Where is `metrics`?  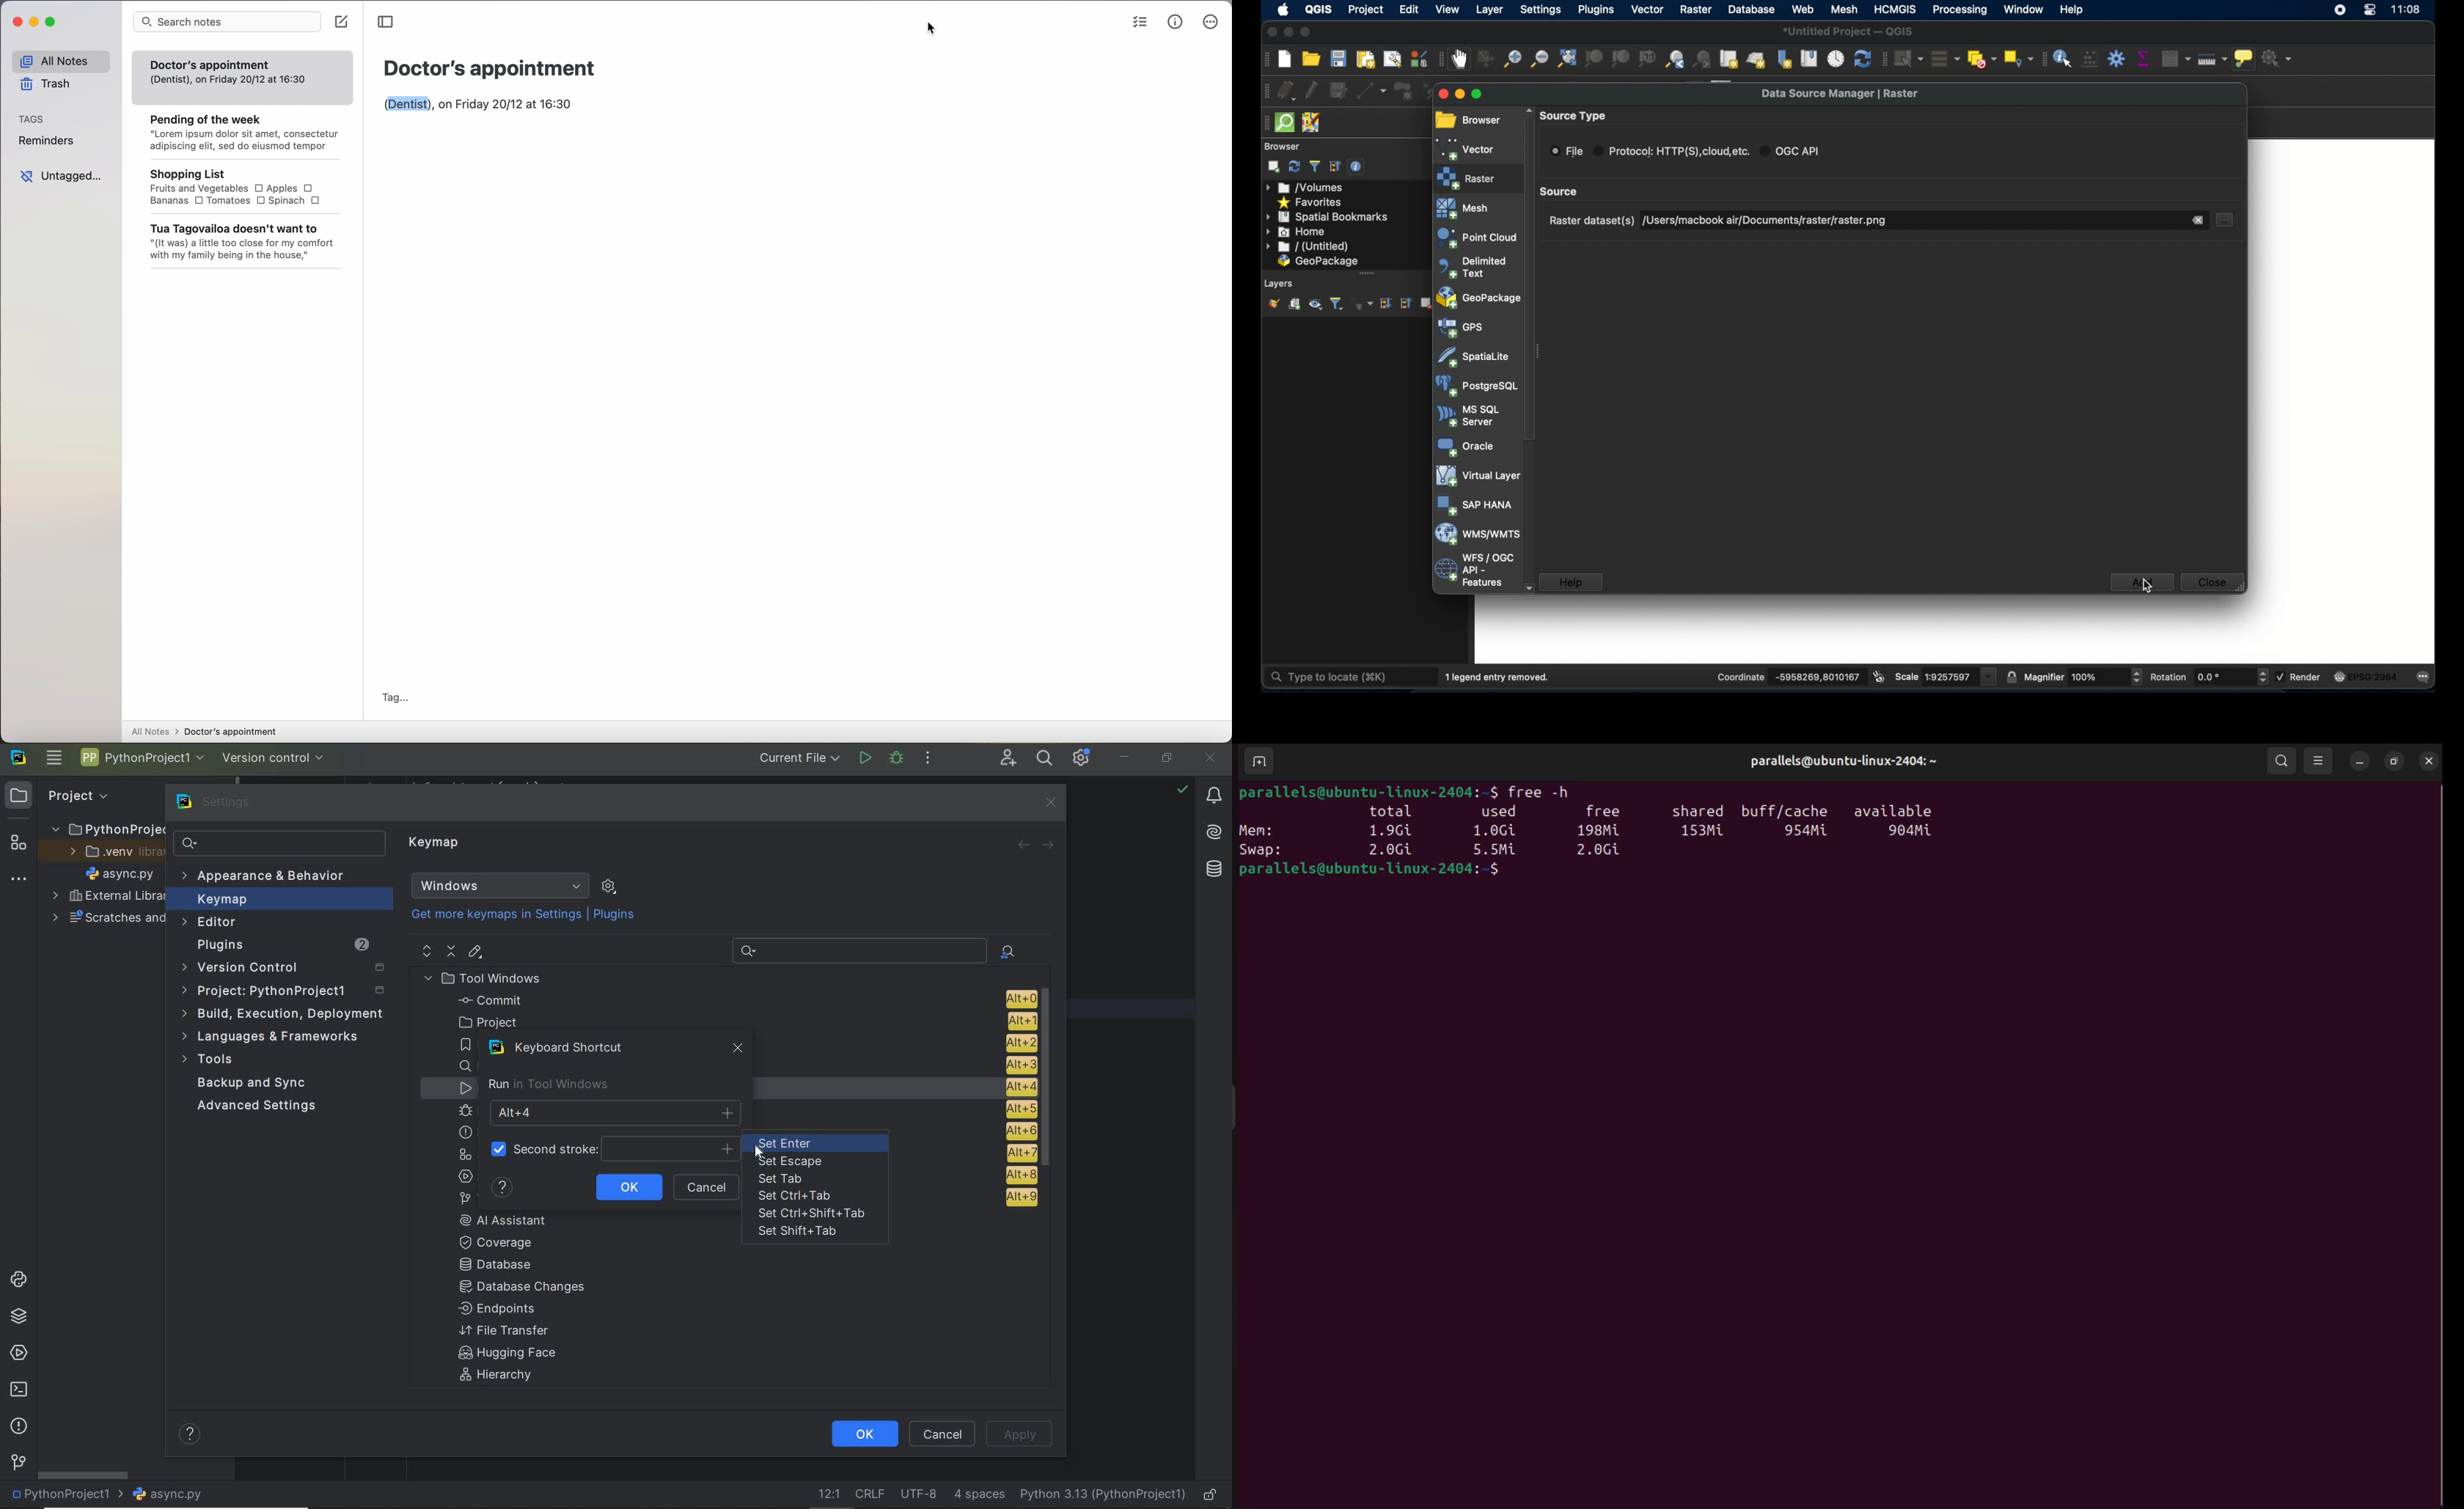 metrics is located at coordinates (1175, 23).